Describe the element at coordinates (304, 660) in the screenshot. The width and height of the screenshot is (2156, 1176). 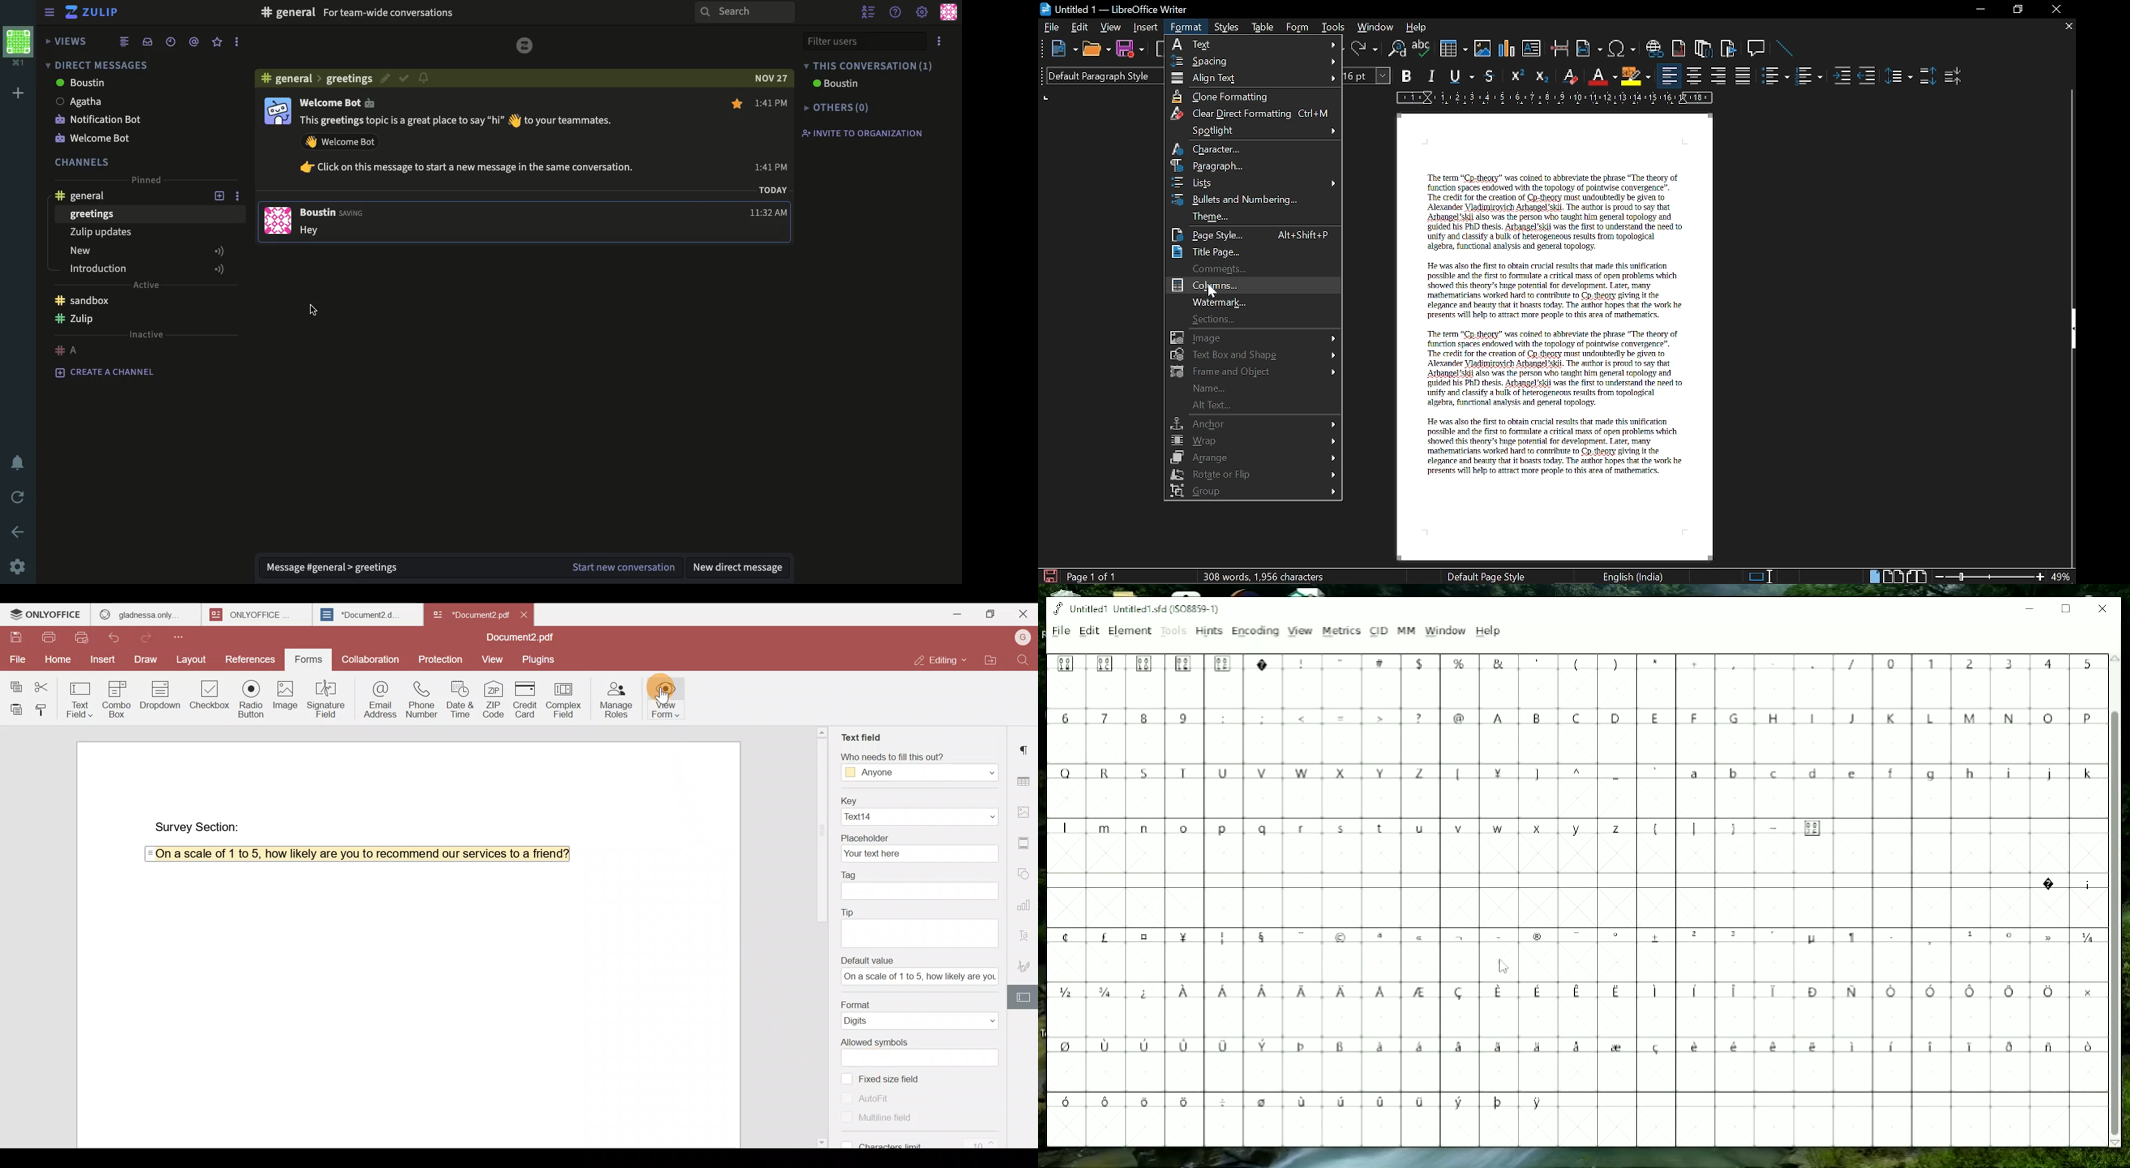
I see `Forms` at that location.